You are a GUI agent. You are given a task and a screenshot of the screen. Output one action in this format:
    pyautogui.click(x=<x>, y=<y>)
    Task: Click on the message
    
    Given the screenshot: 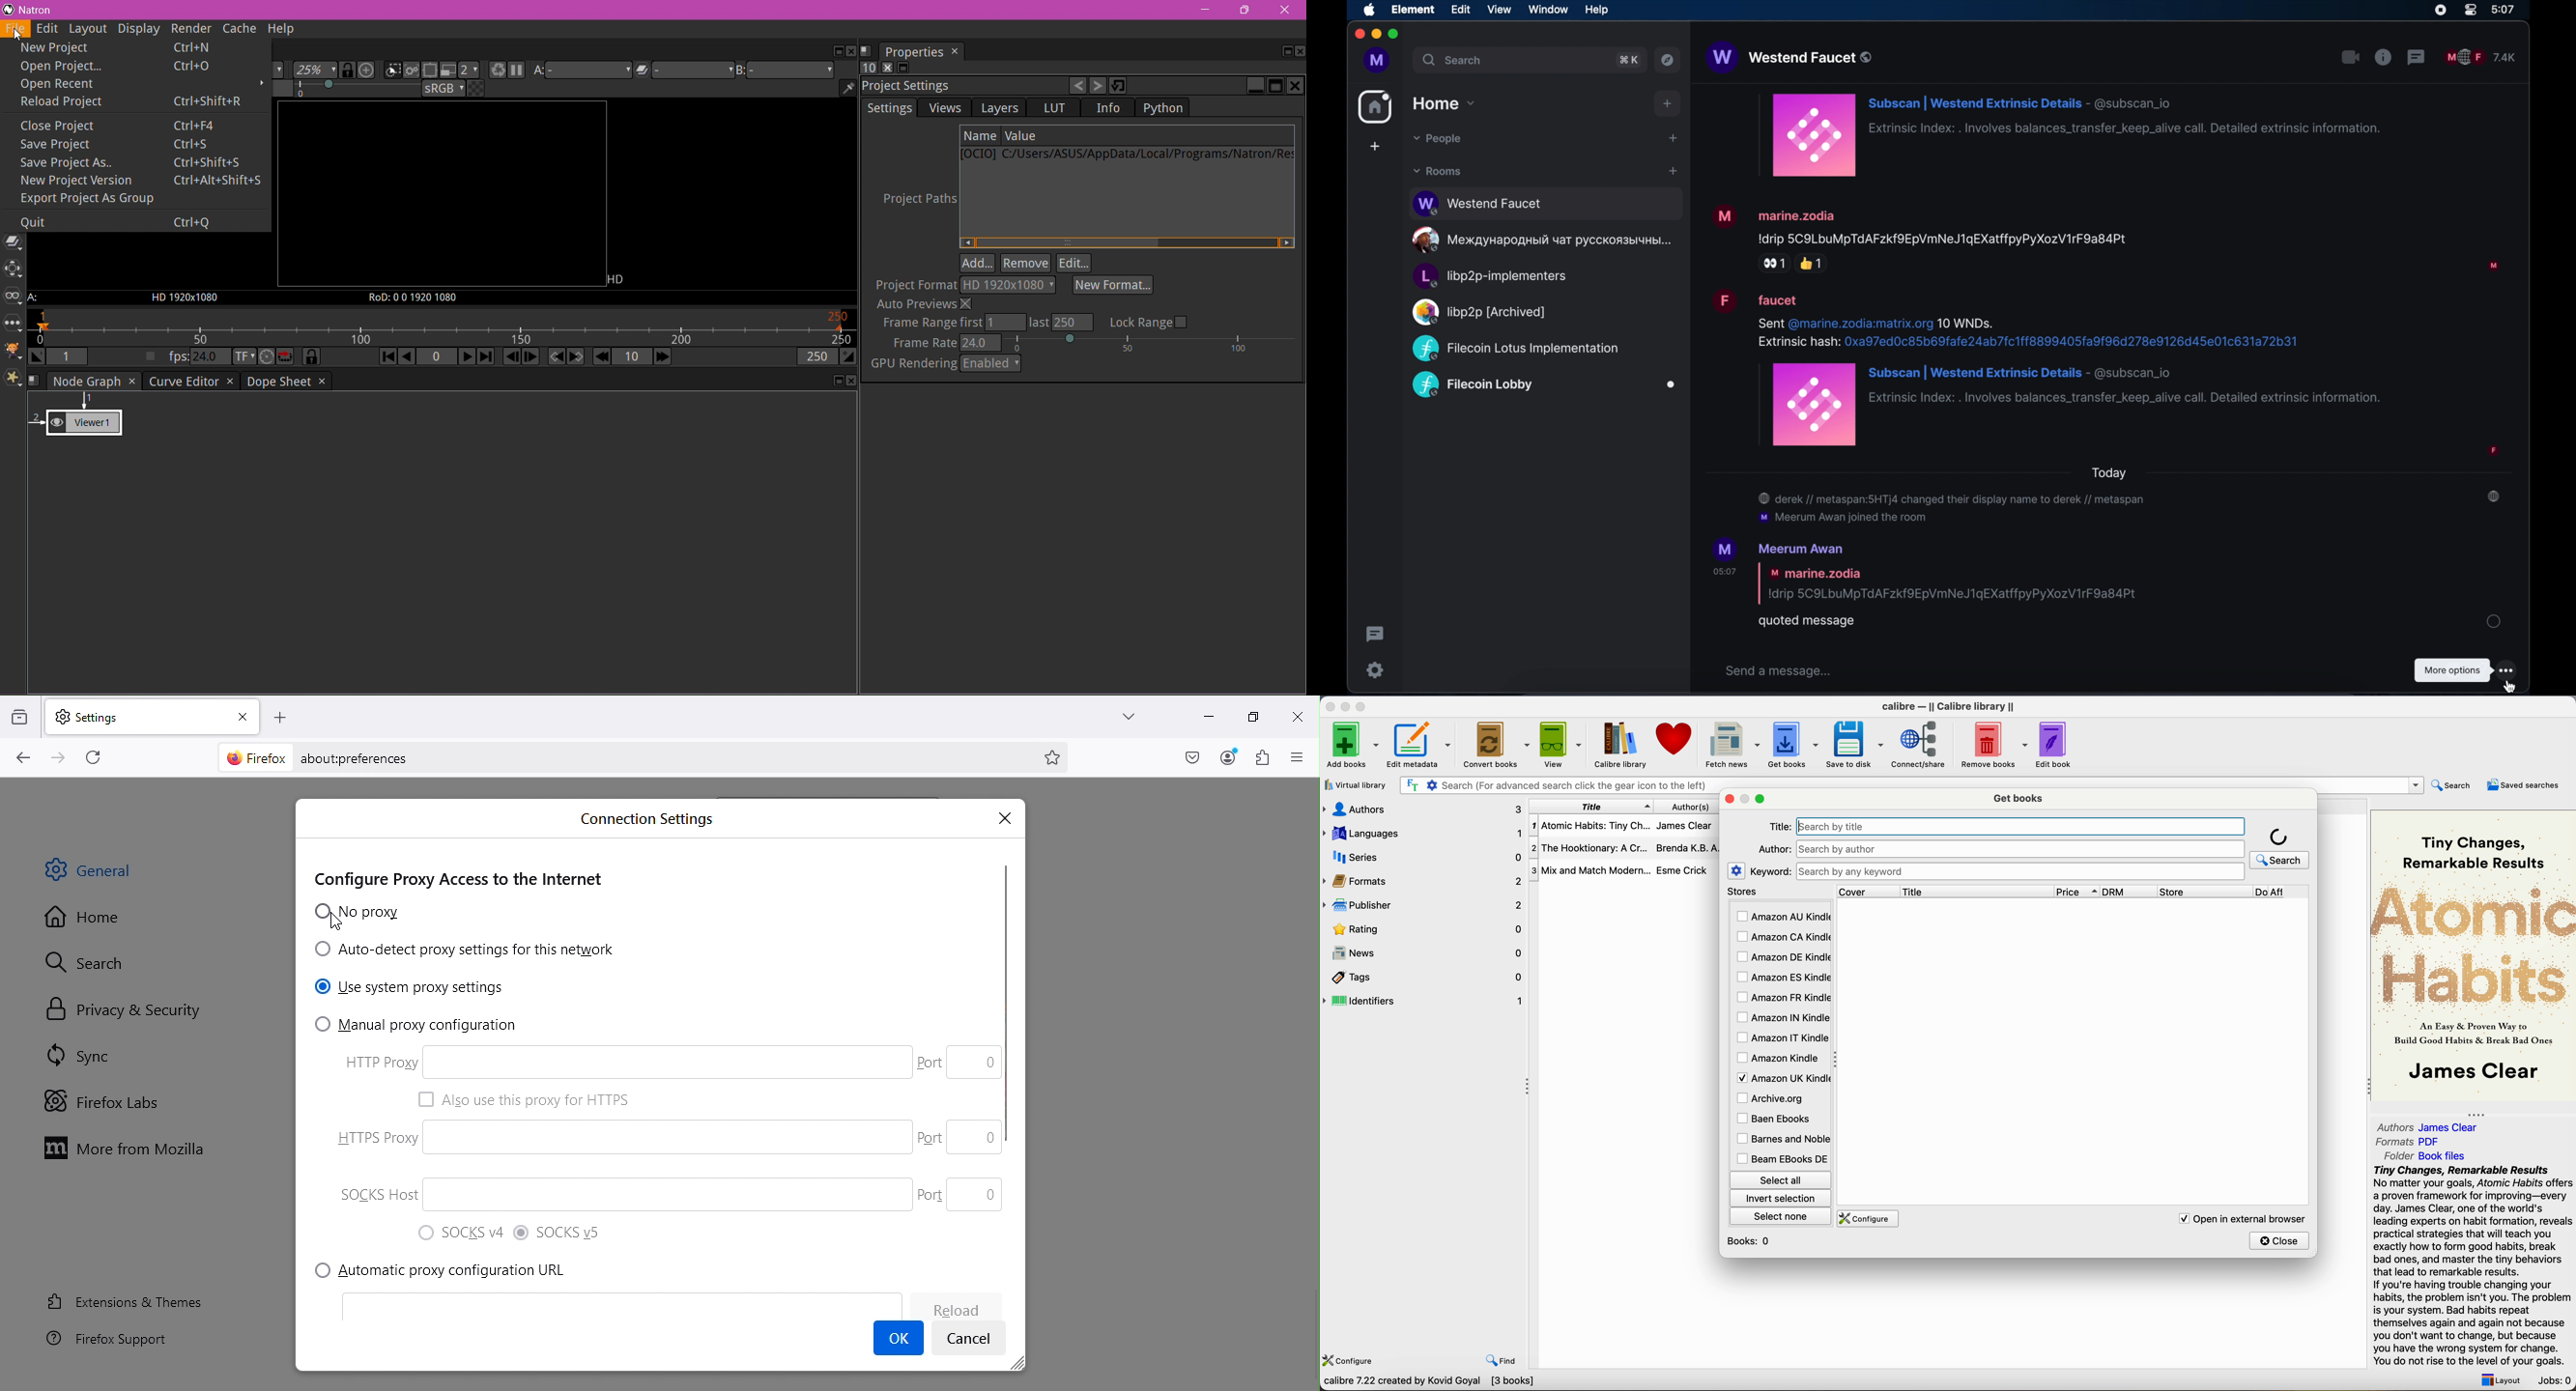 What is the action you would take?
    pyautogui.click(x=2072, y=136)
    